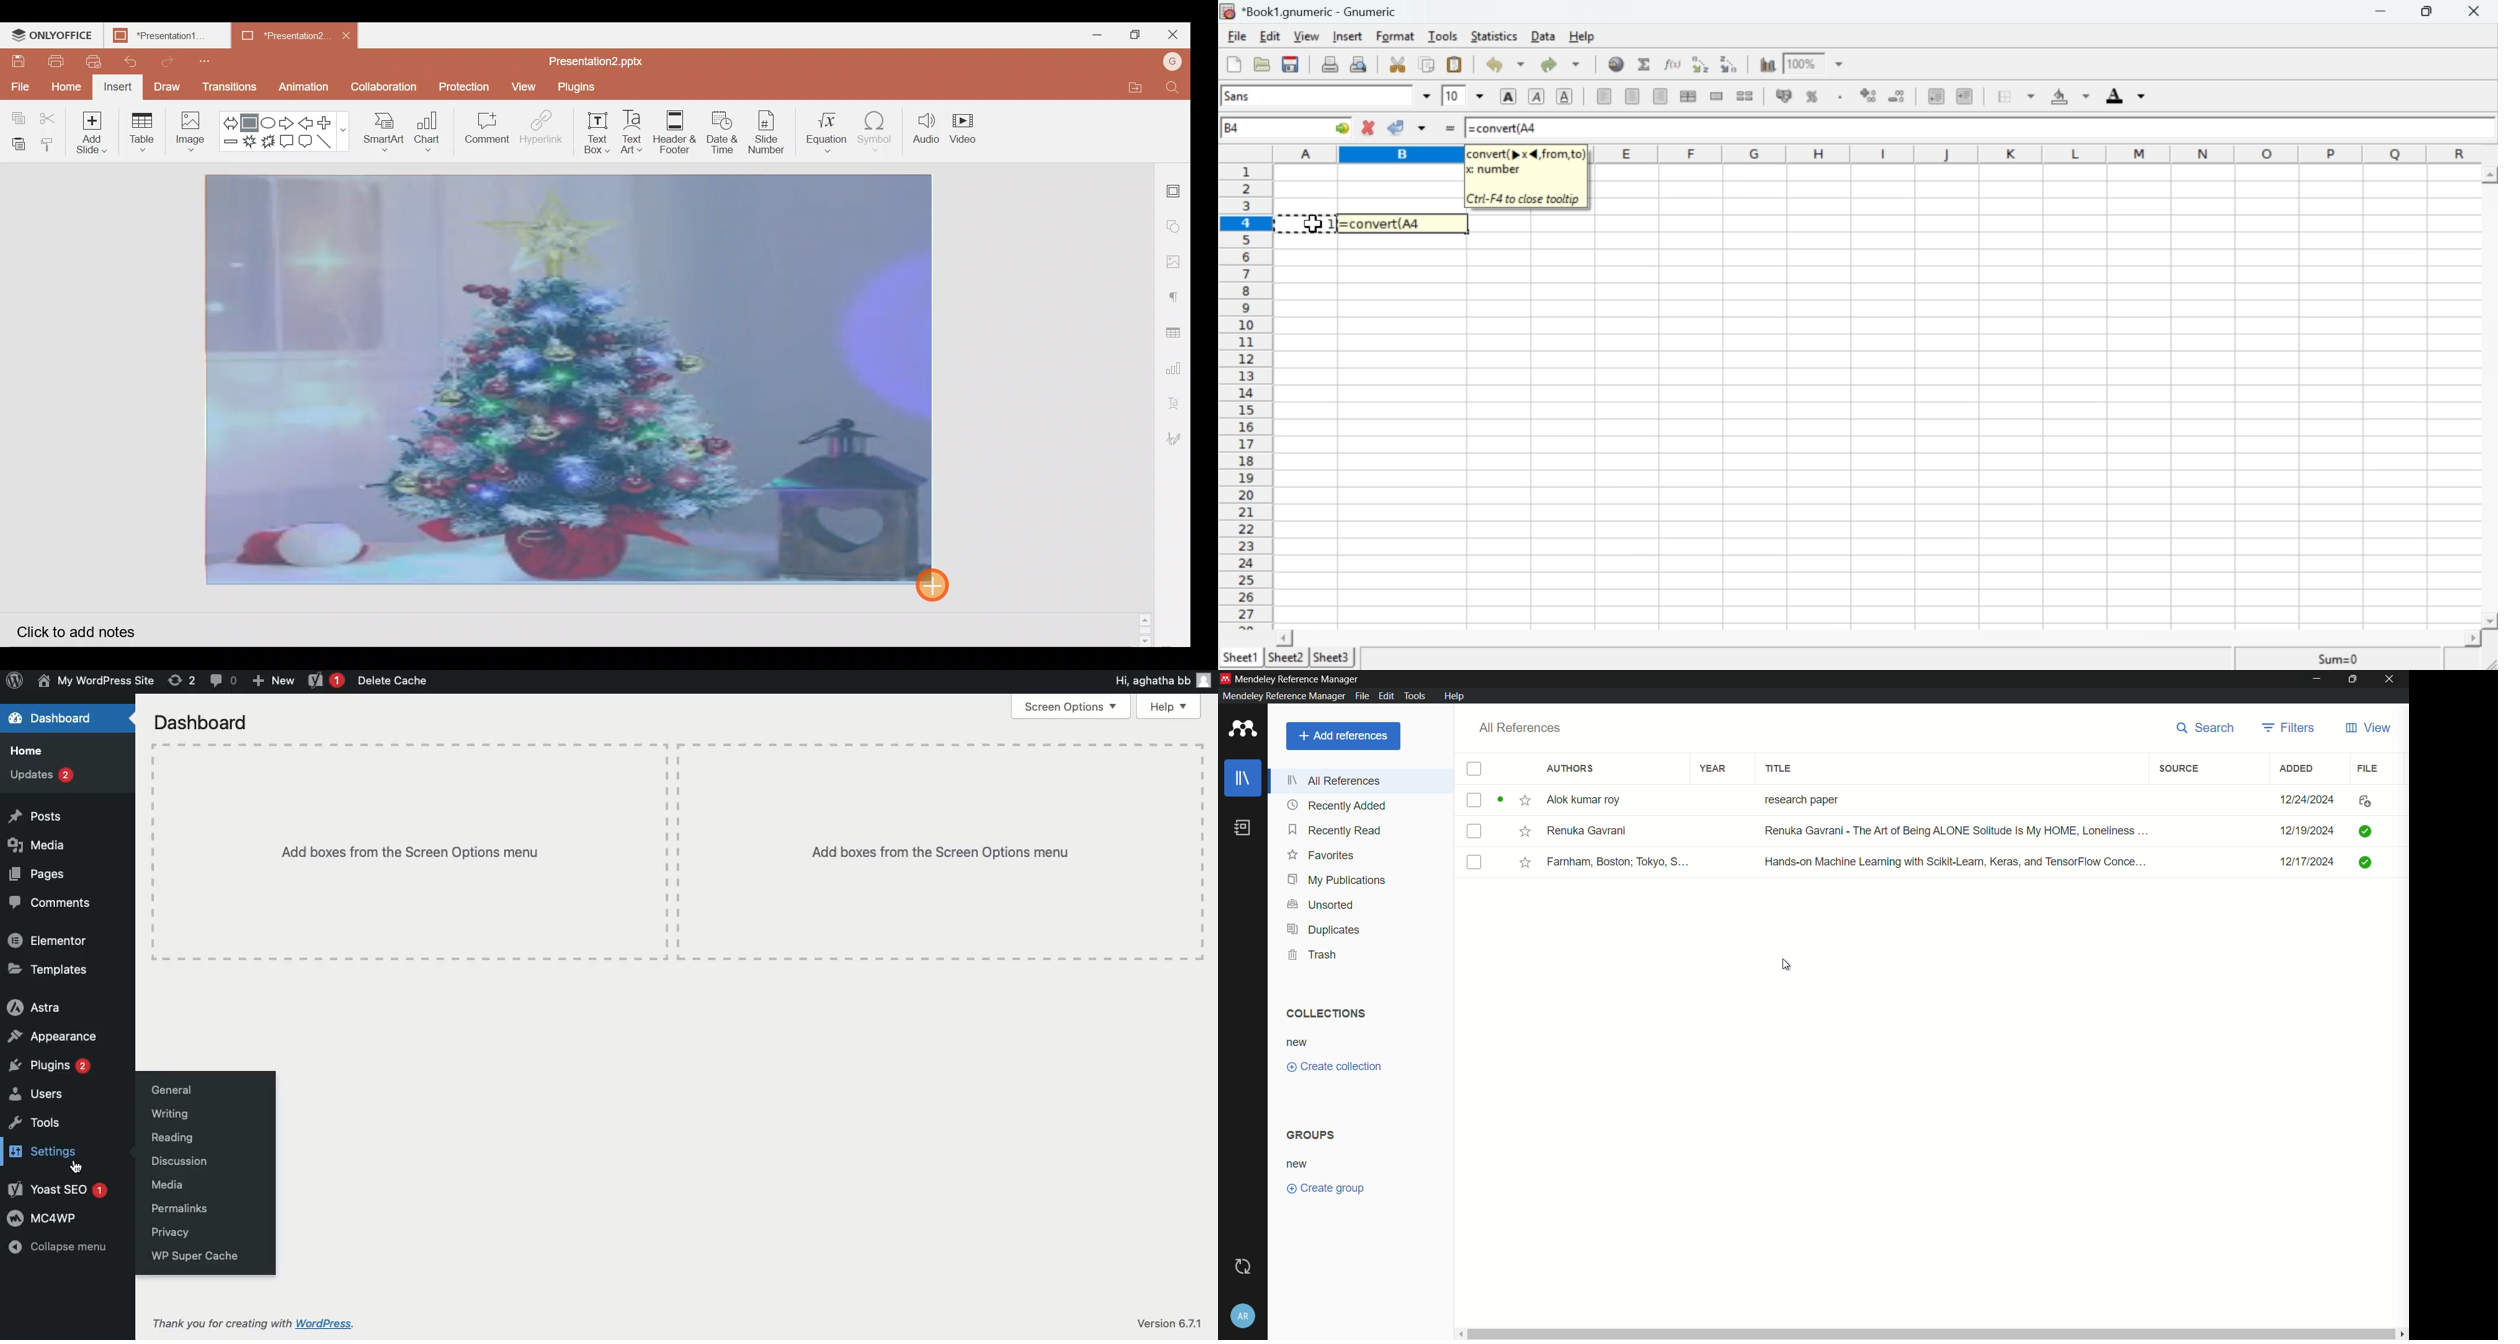 The height and width of the screenshot is (1344, 2520). I want to click on Updates, so click(41, 775).